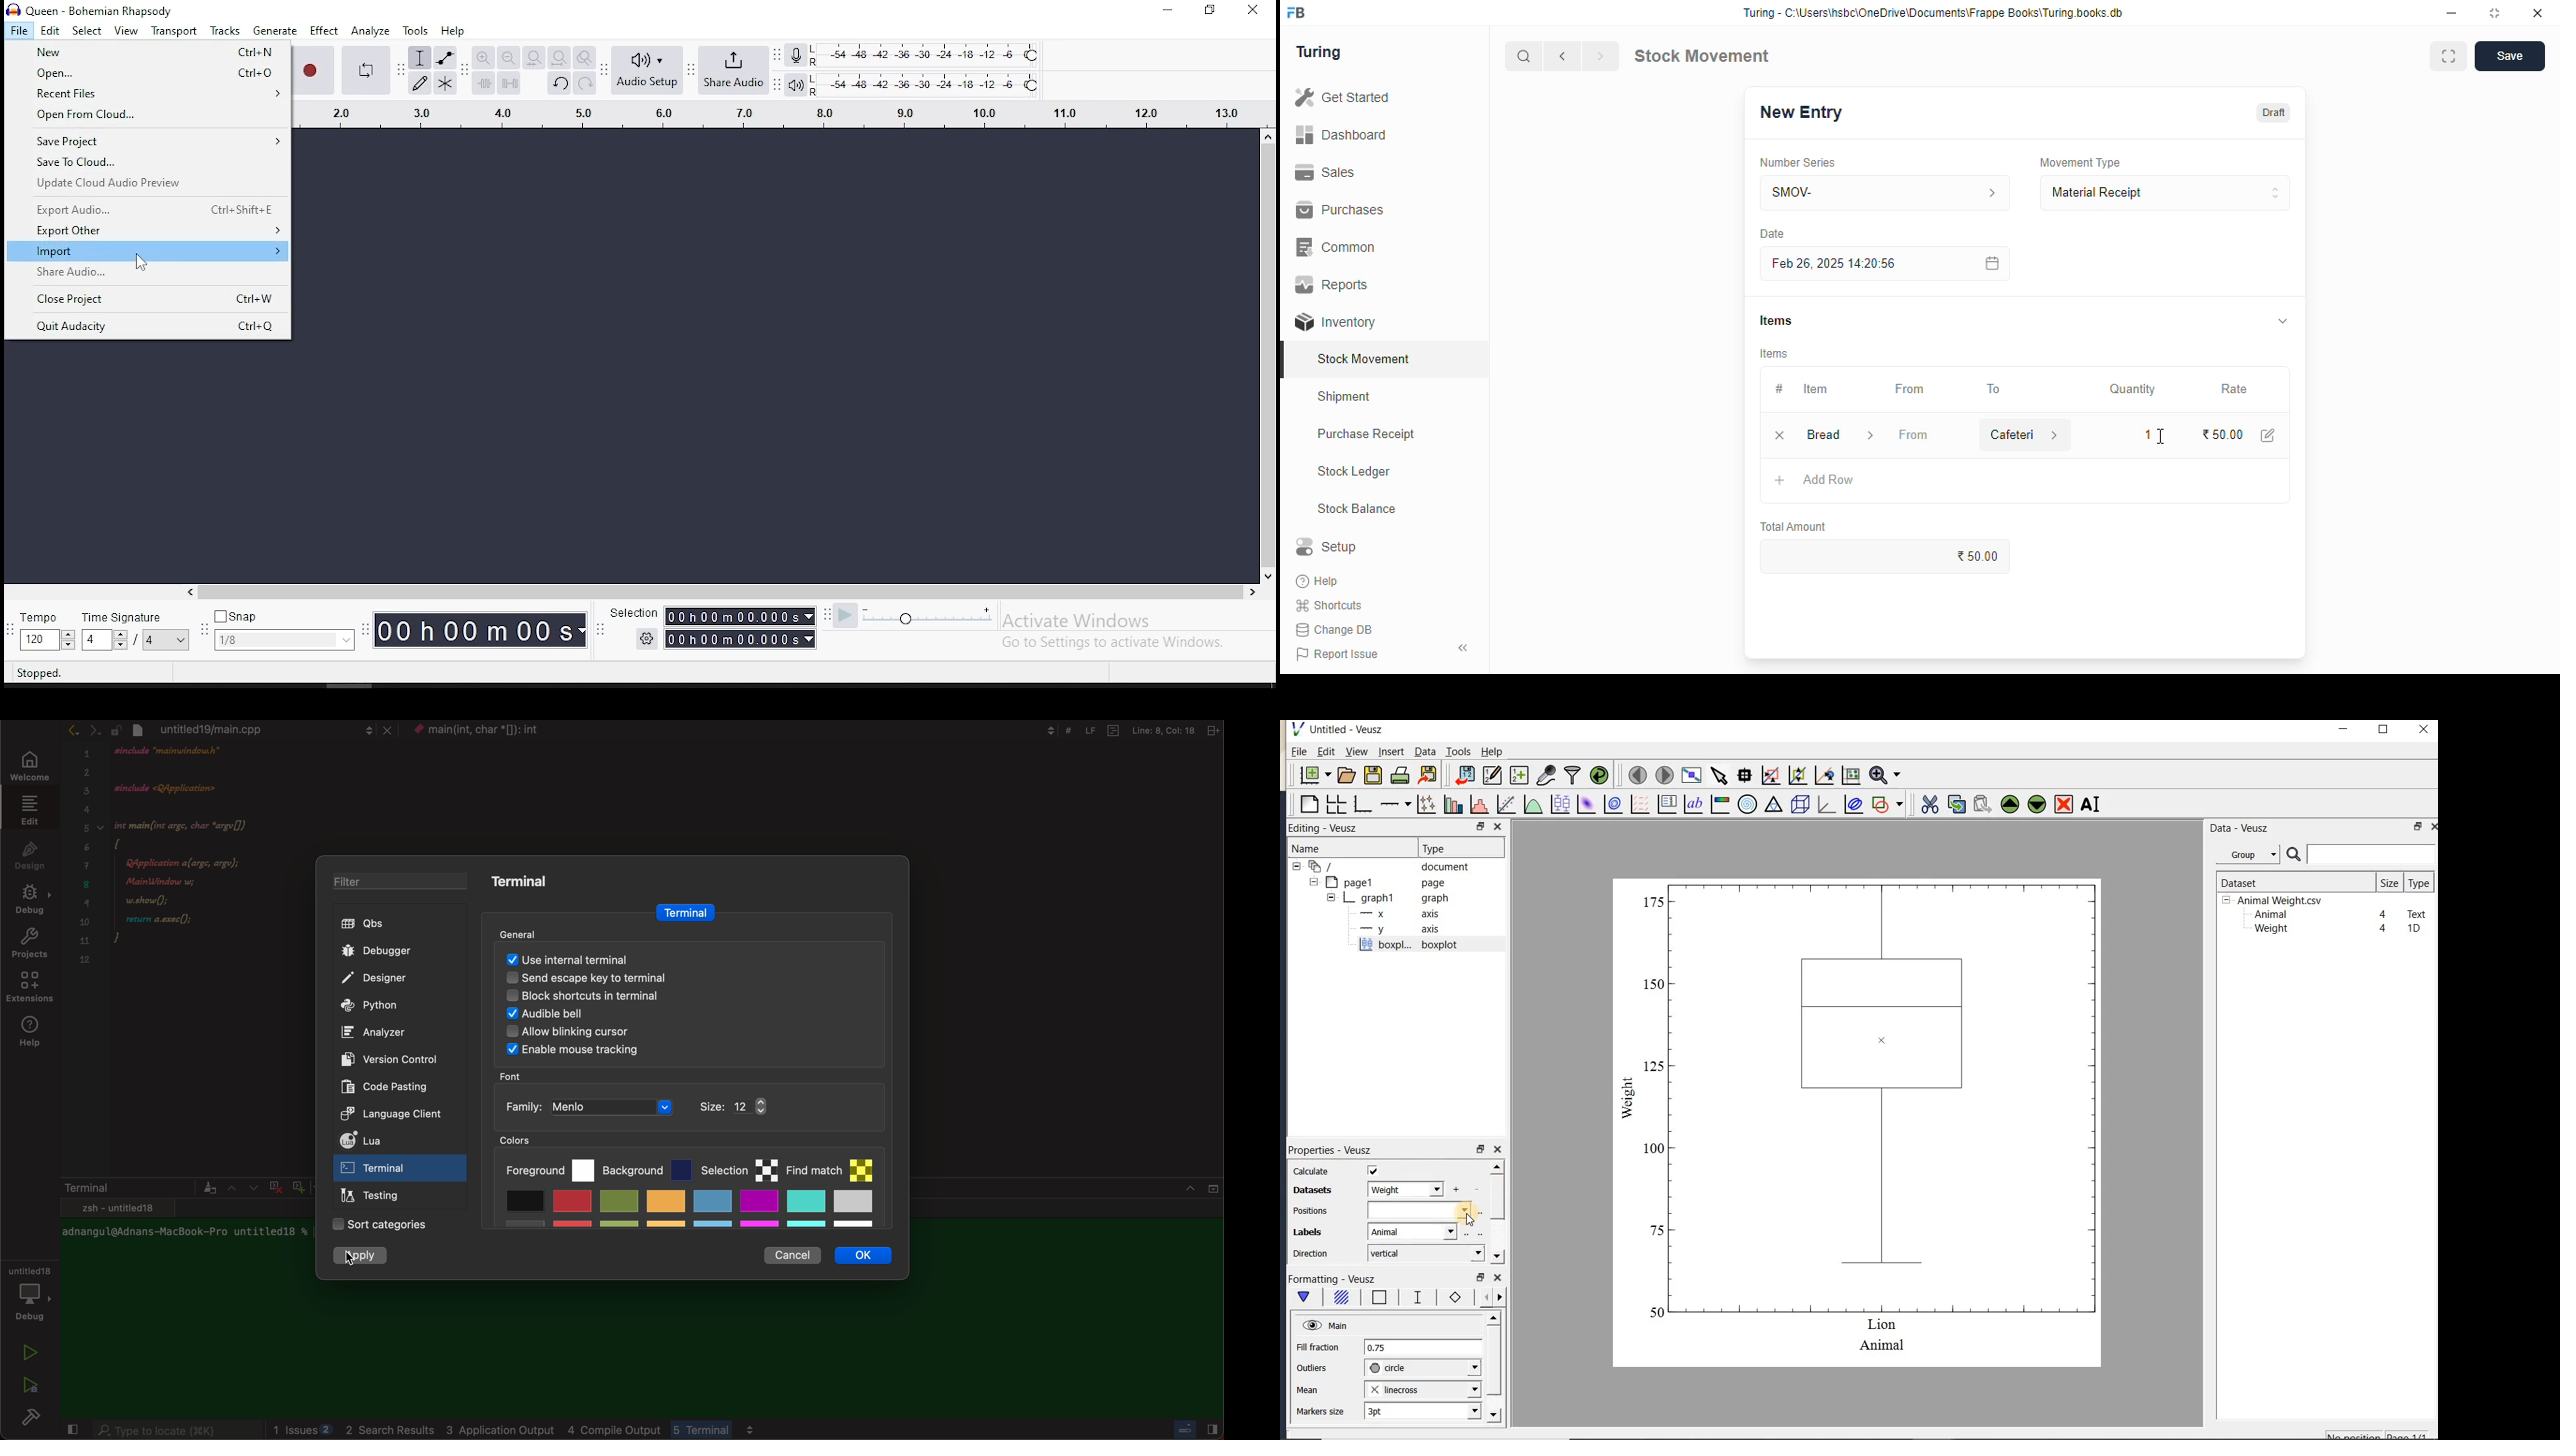 Image resolution: width=2576 pixels, height=1456 pixels. What do you see at coordinates (1498, 1279) in the screenshot?
I see `close` at bounding box center [1498, 1279].